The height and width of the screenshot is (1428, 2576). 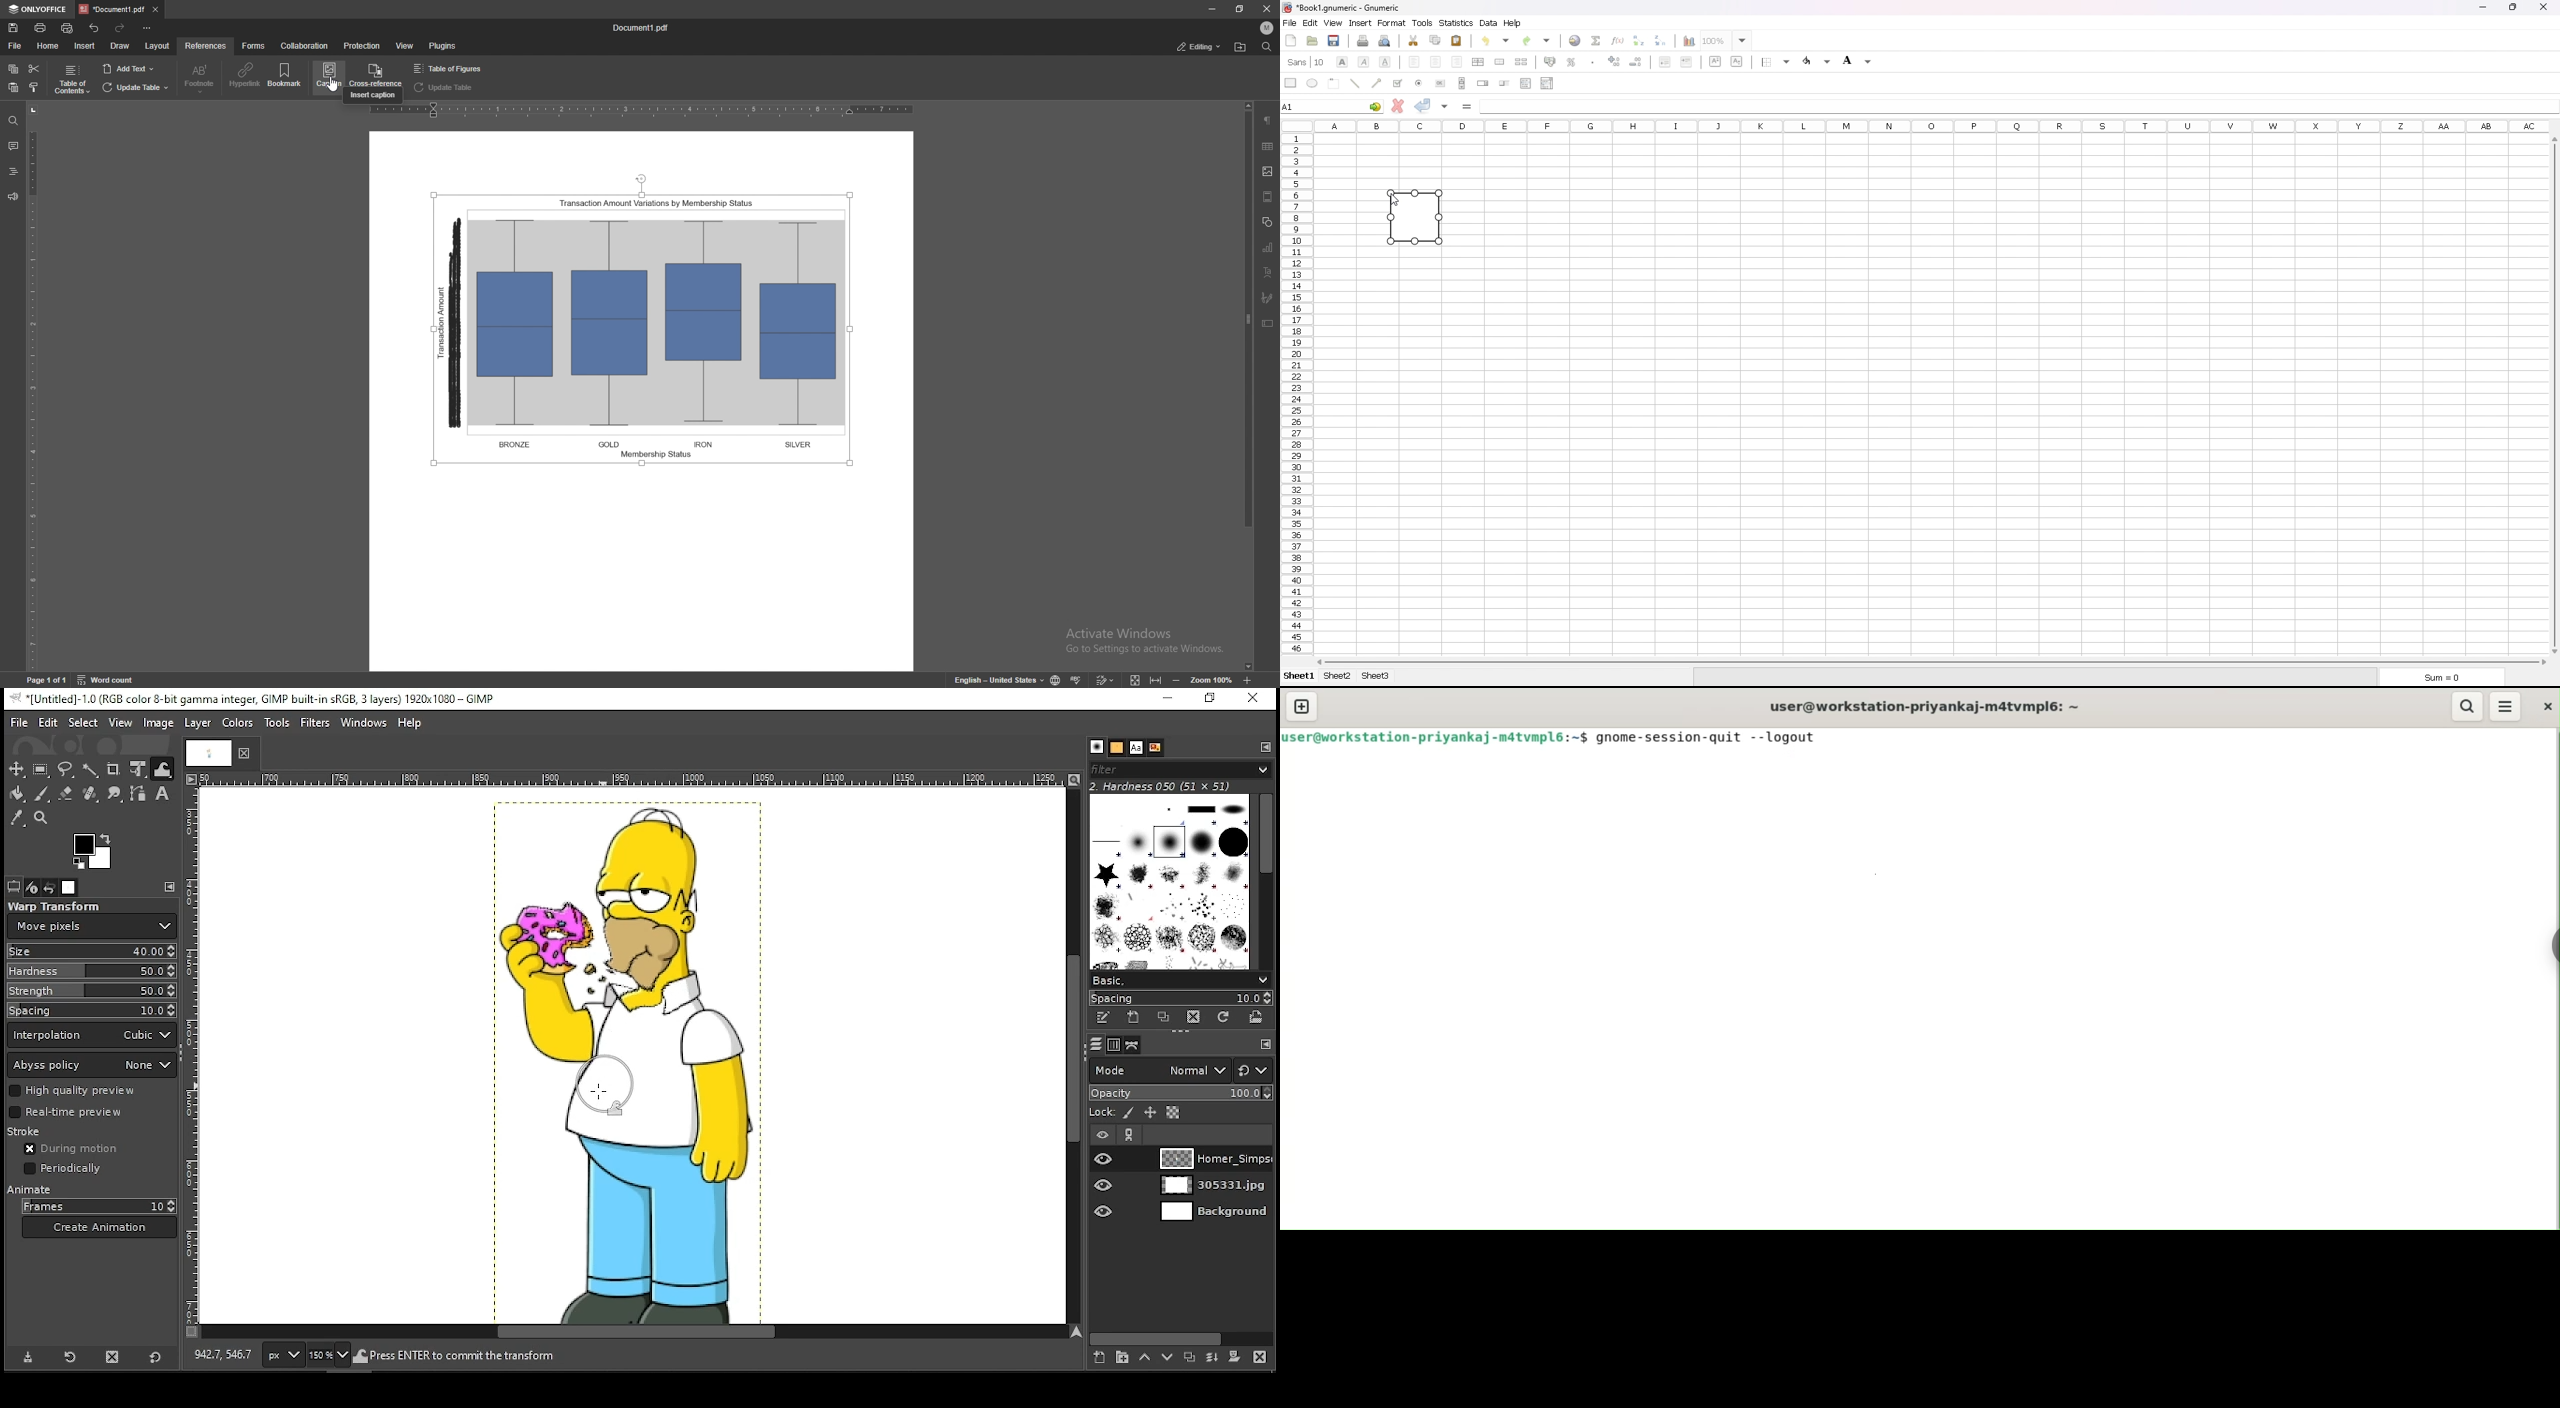 I want to click on undo history, so click(x=49, y=887).